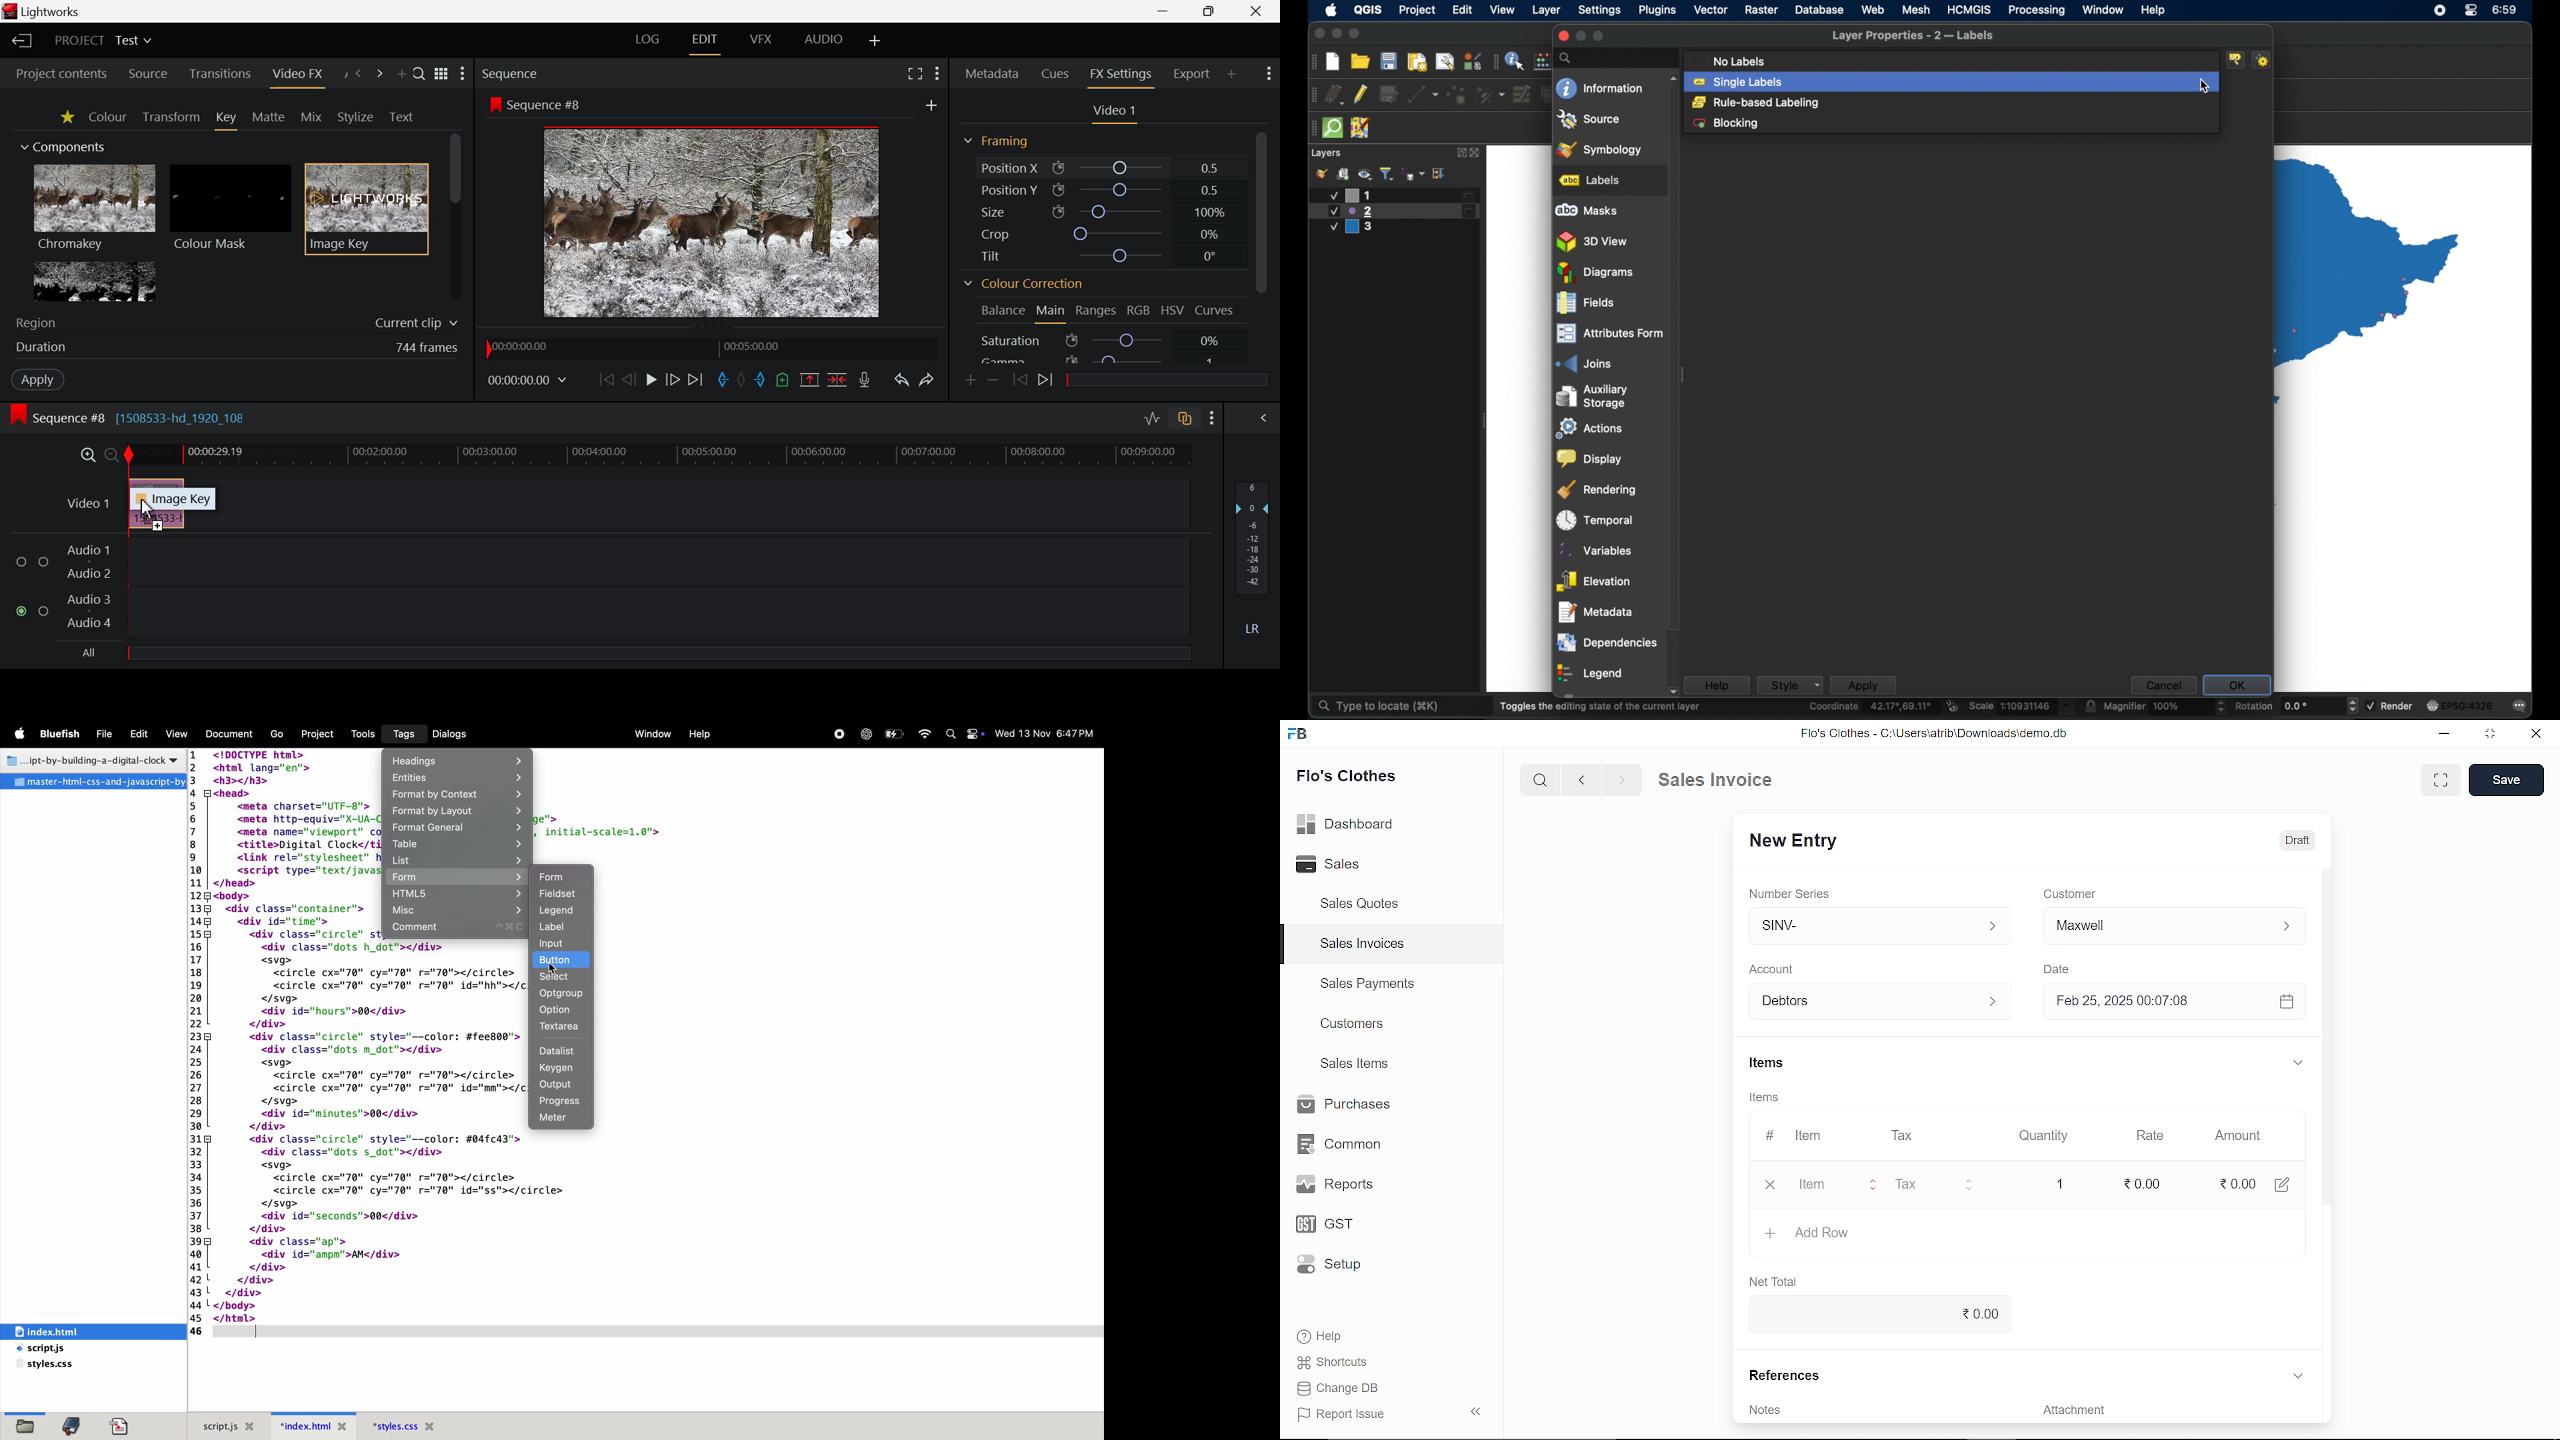  What do you see at coordinates (995, 212) in the screenshot?
I see `Size` at bounding box center [995, 212].